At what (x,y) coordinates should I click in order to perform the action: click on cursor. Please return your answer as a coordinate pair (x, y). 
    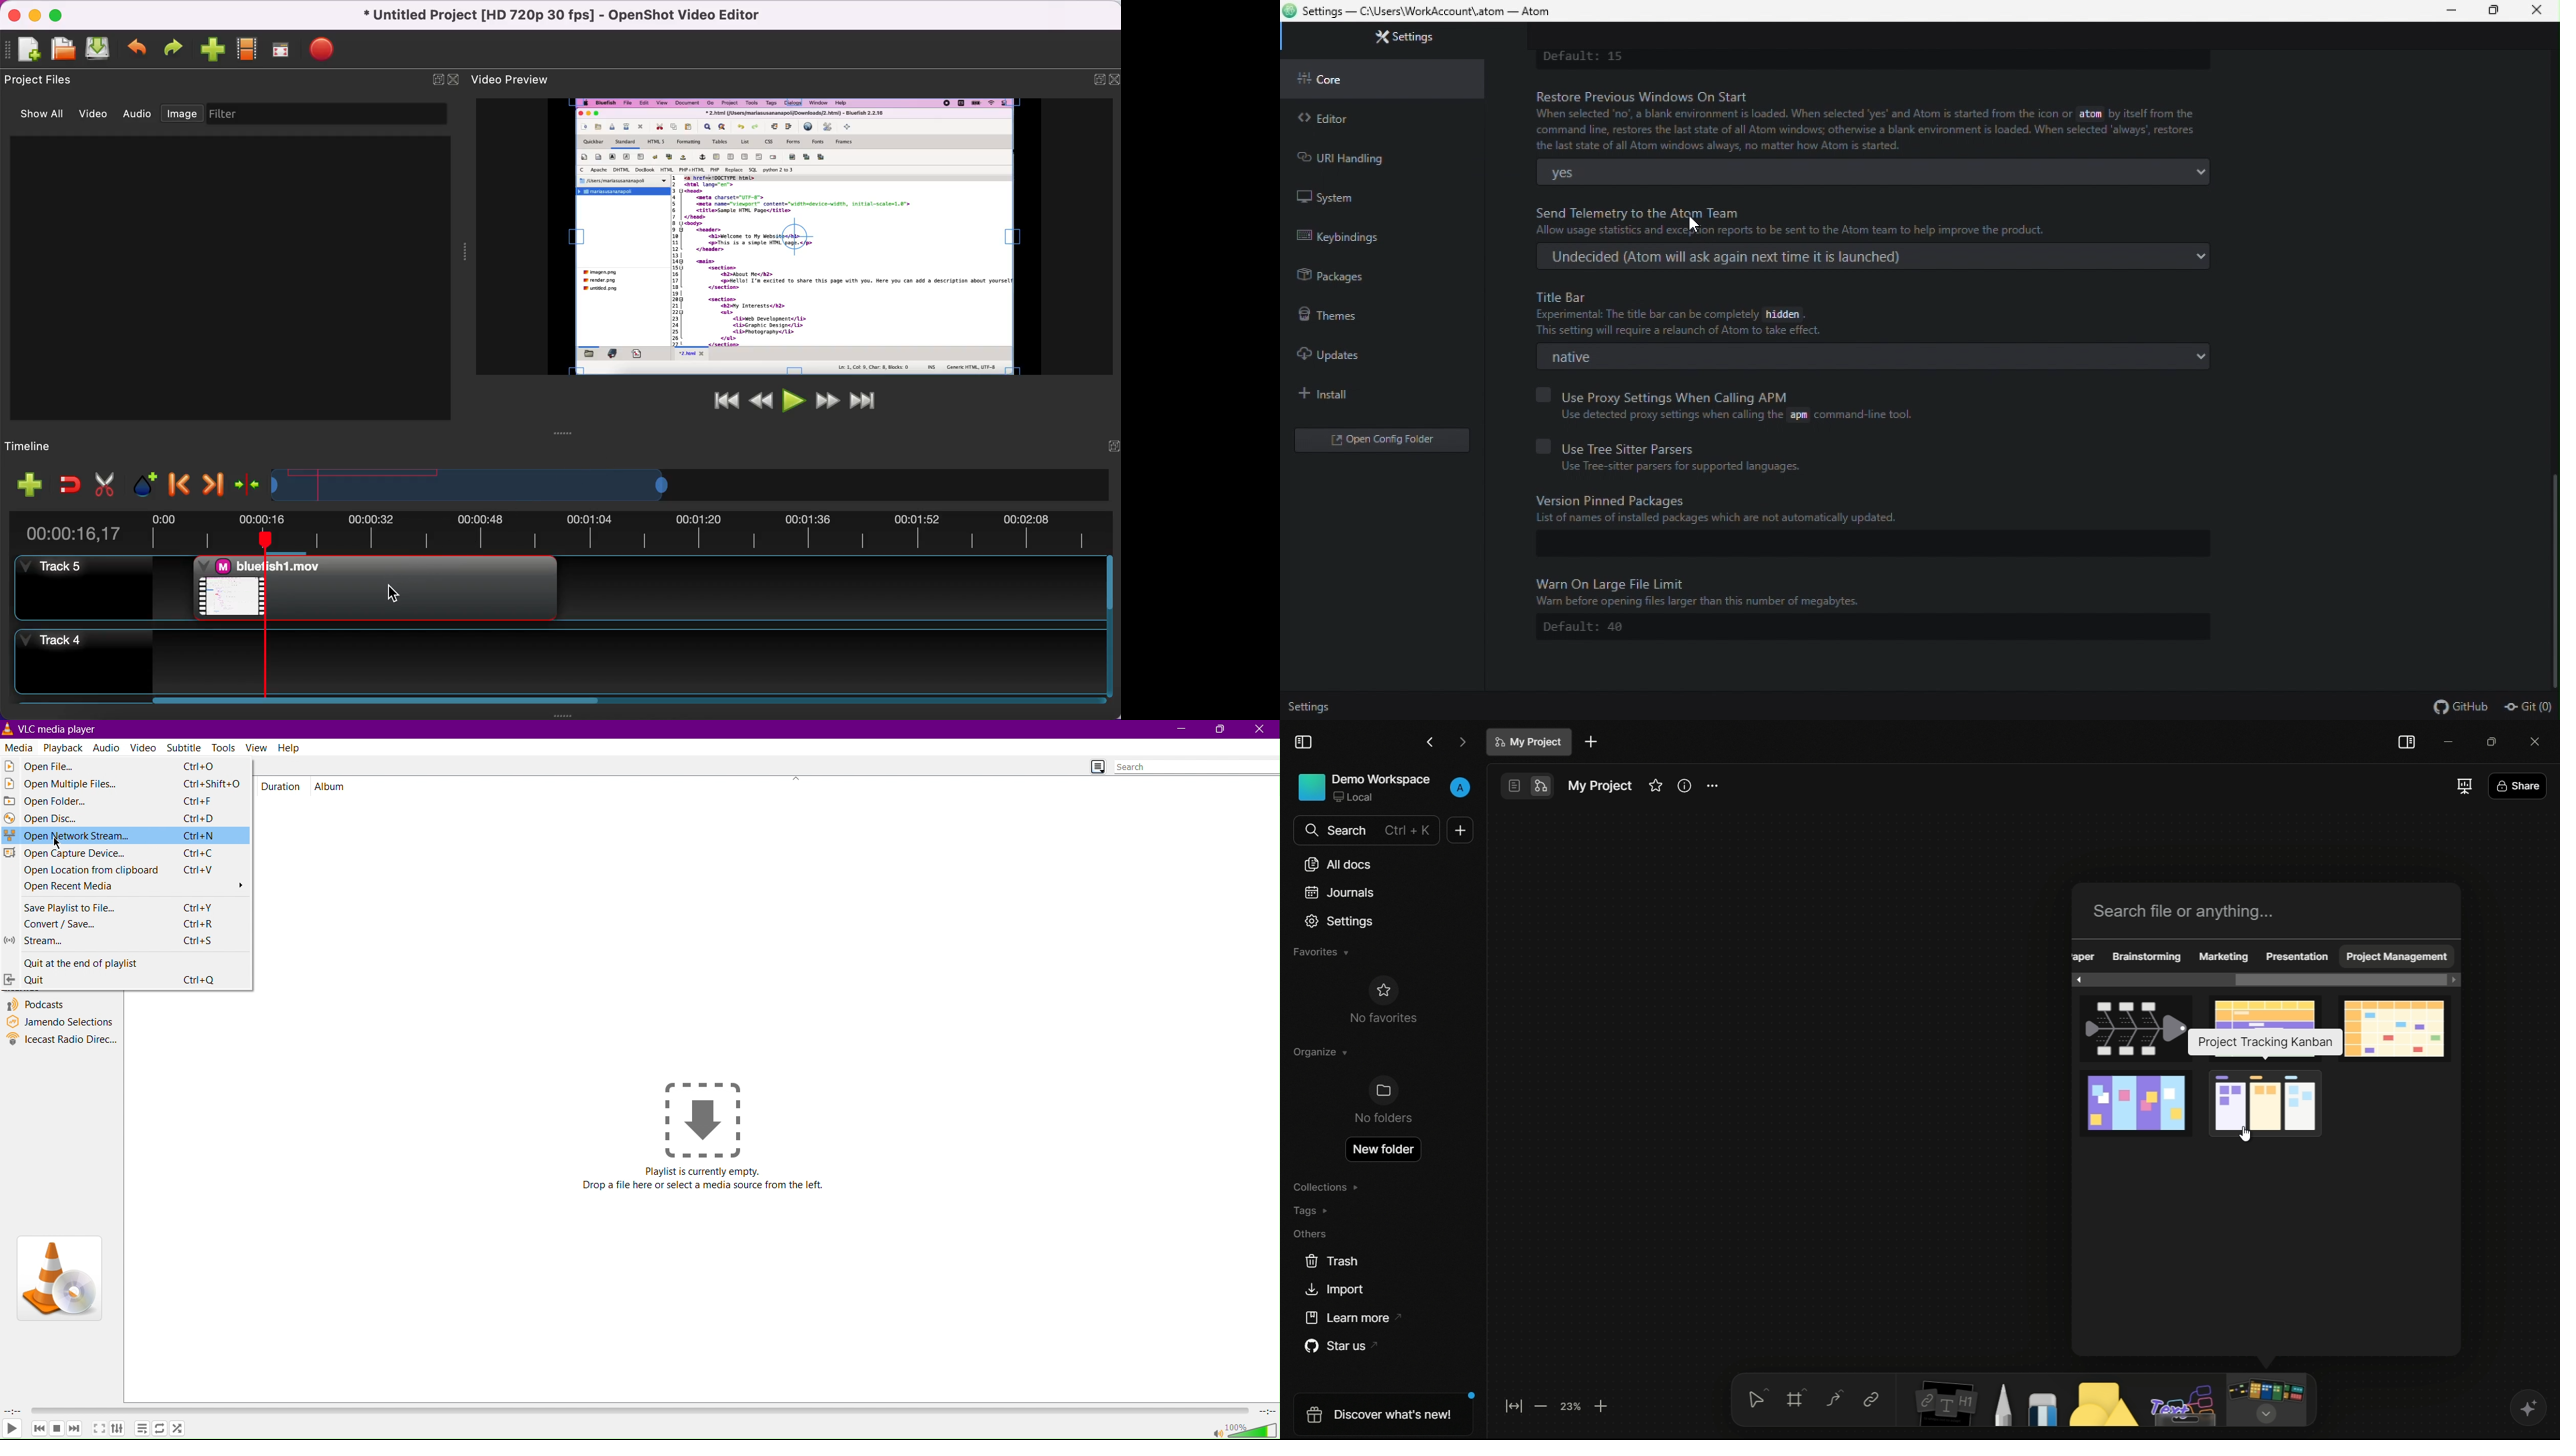
    Looking at the image, I should click on (2245, 1134).